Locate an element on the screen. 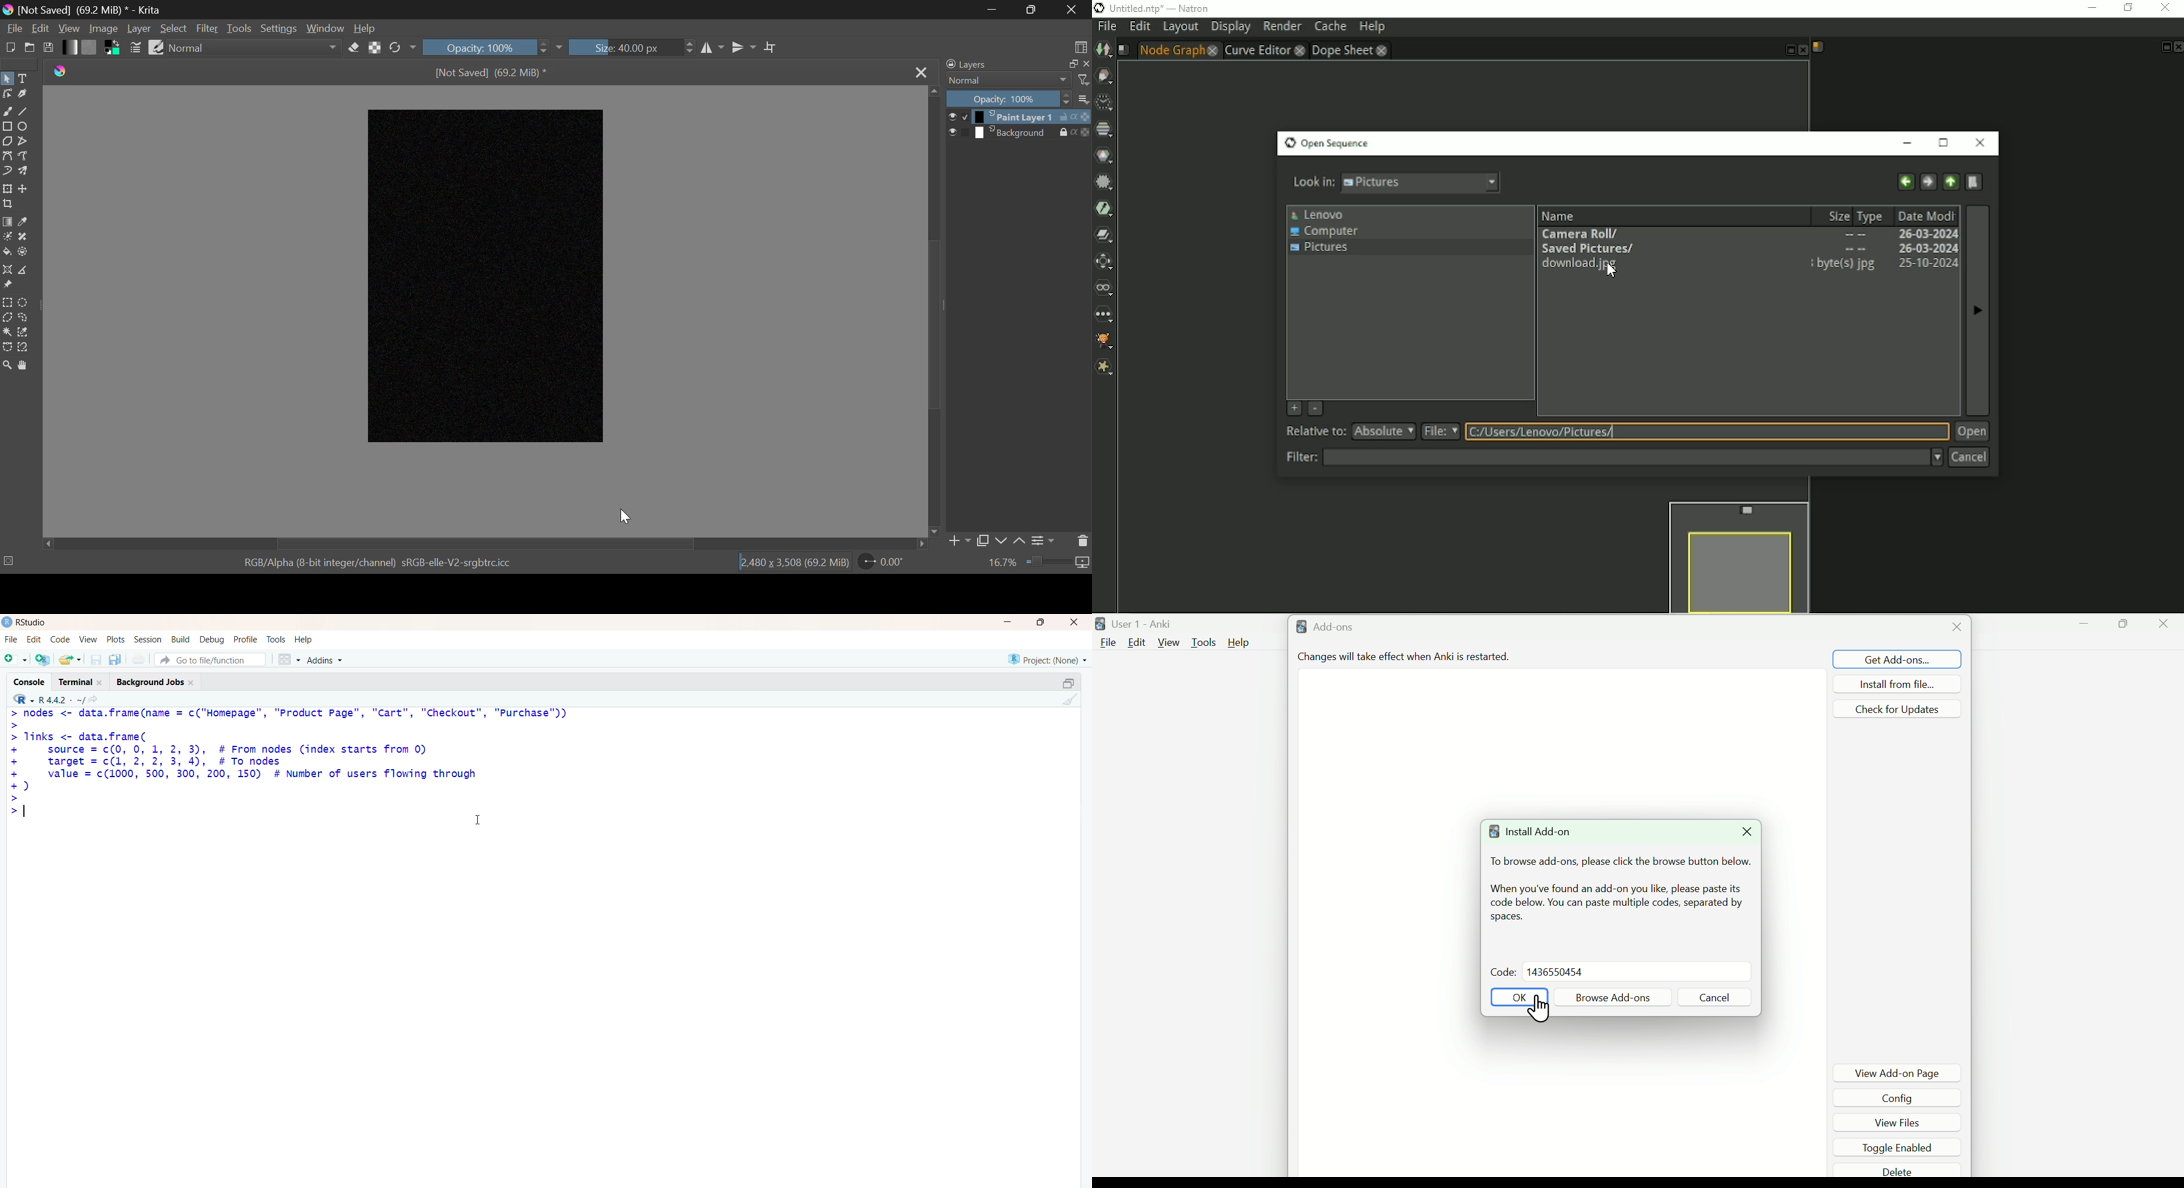 The height and width of the screenshot is (1204, 2184). select is located at coordinates (950, 115).